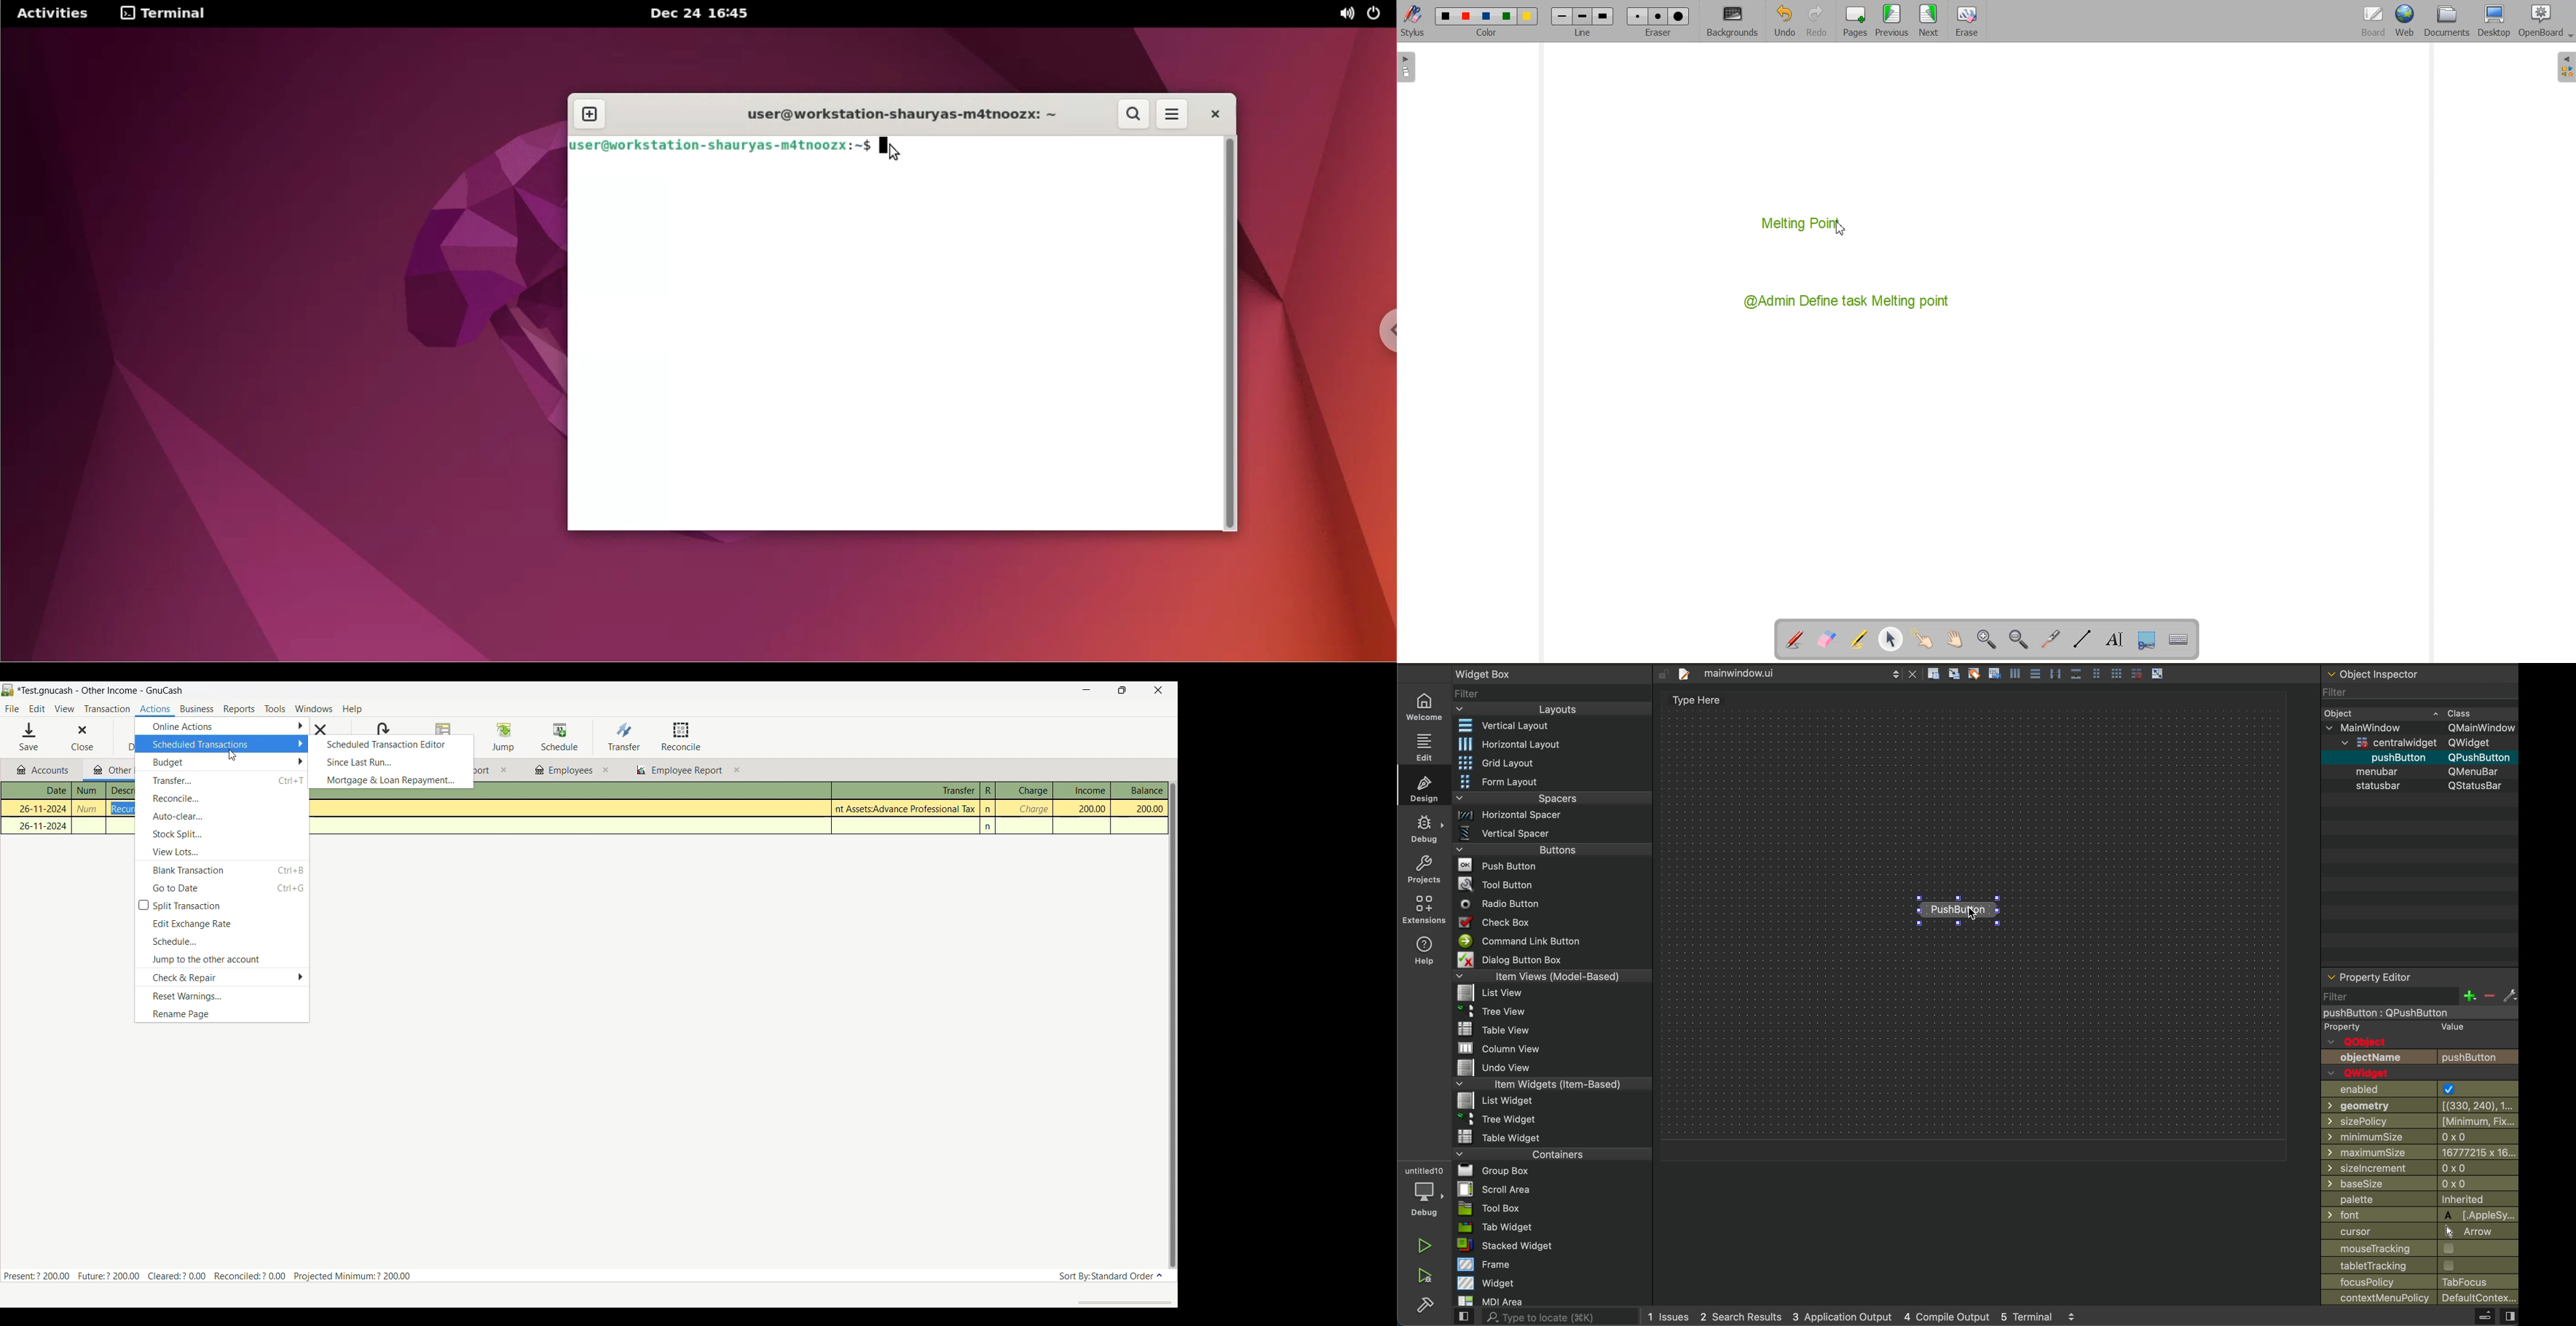  Describe the element at coordinates (43, 791) in the screenshot. I see `Date` at that location.